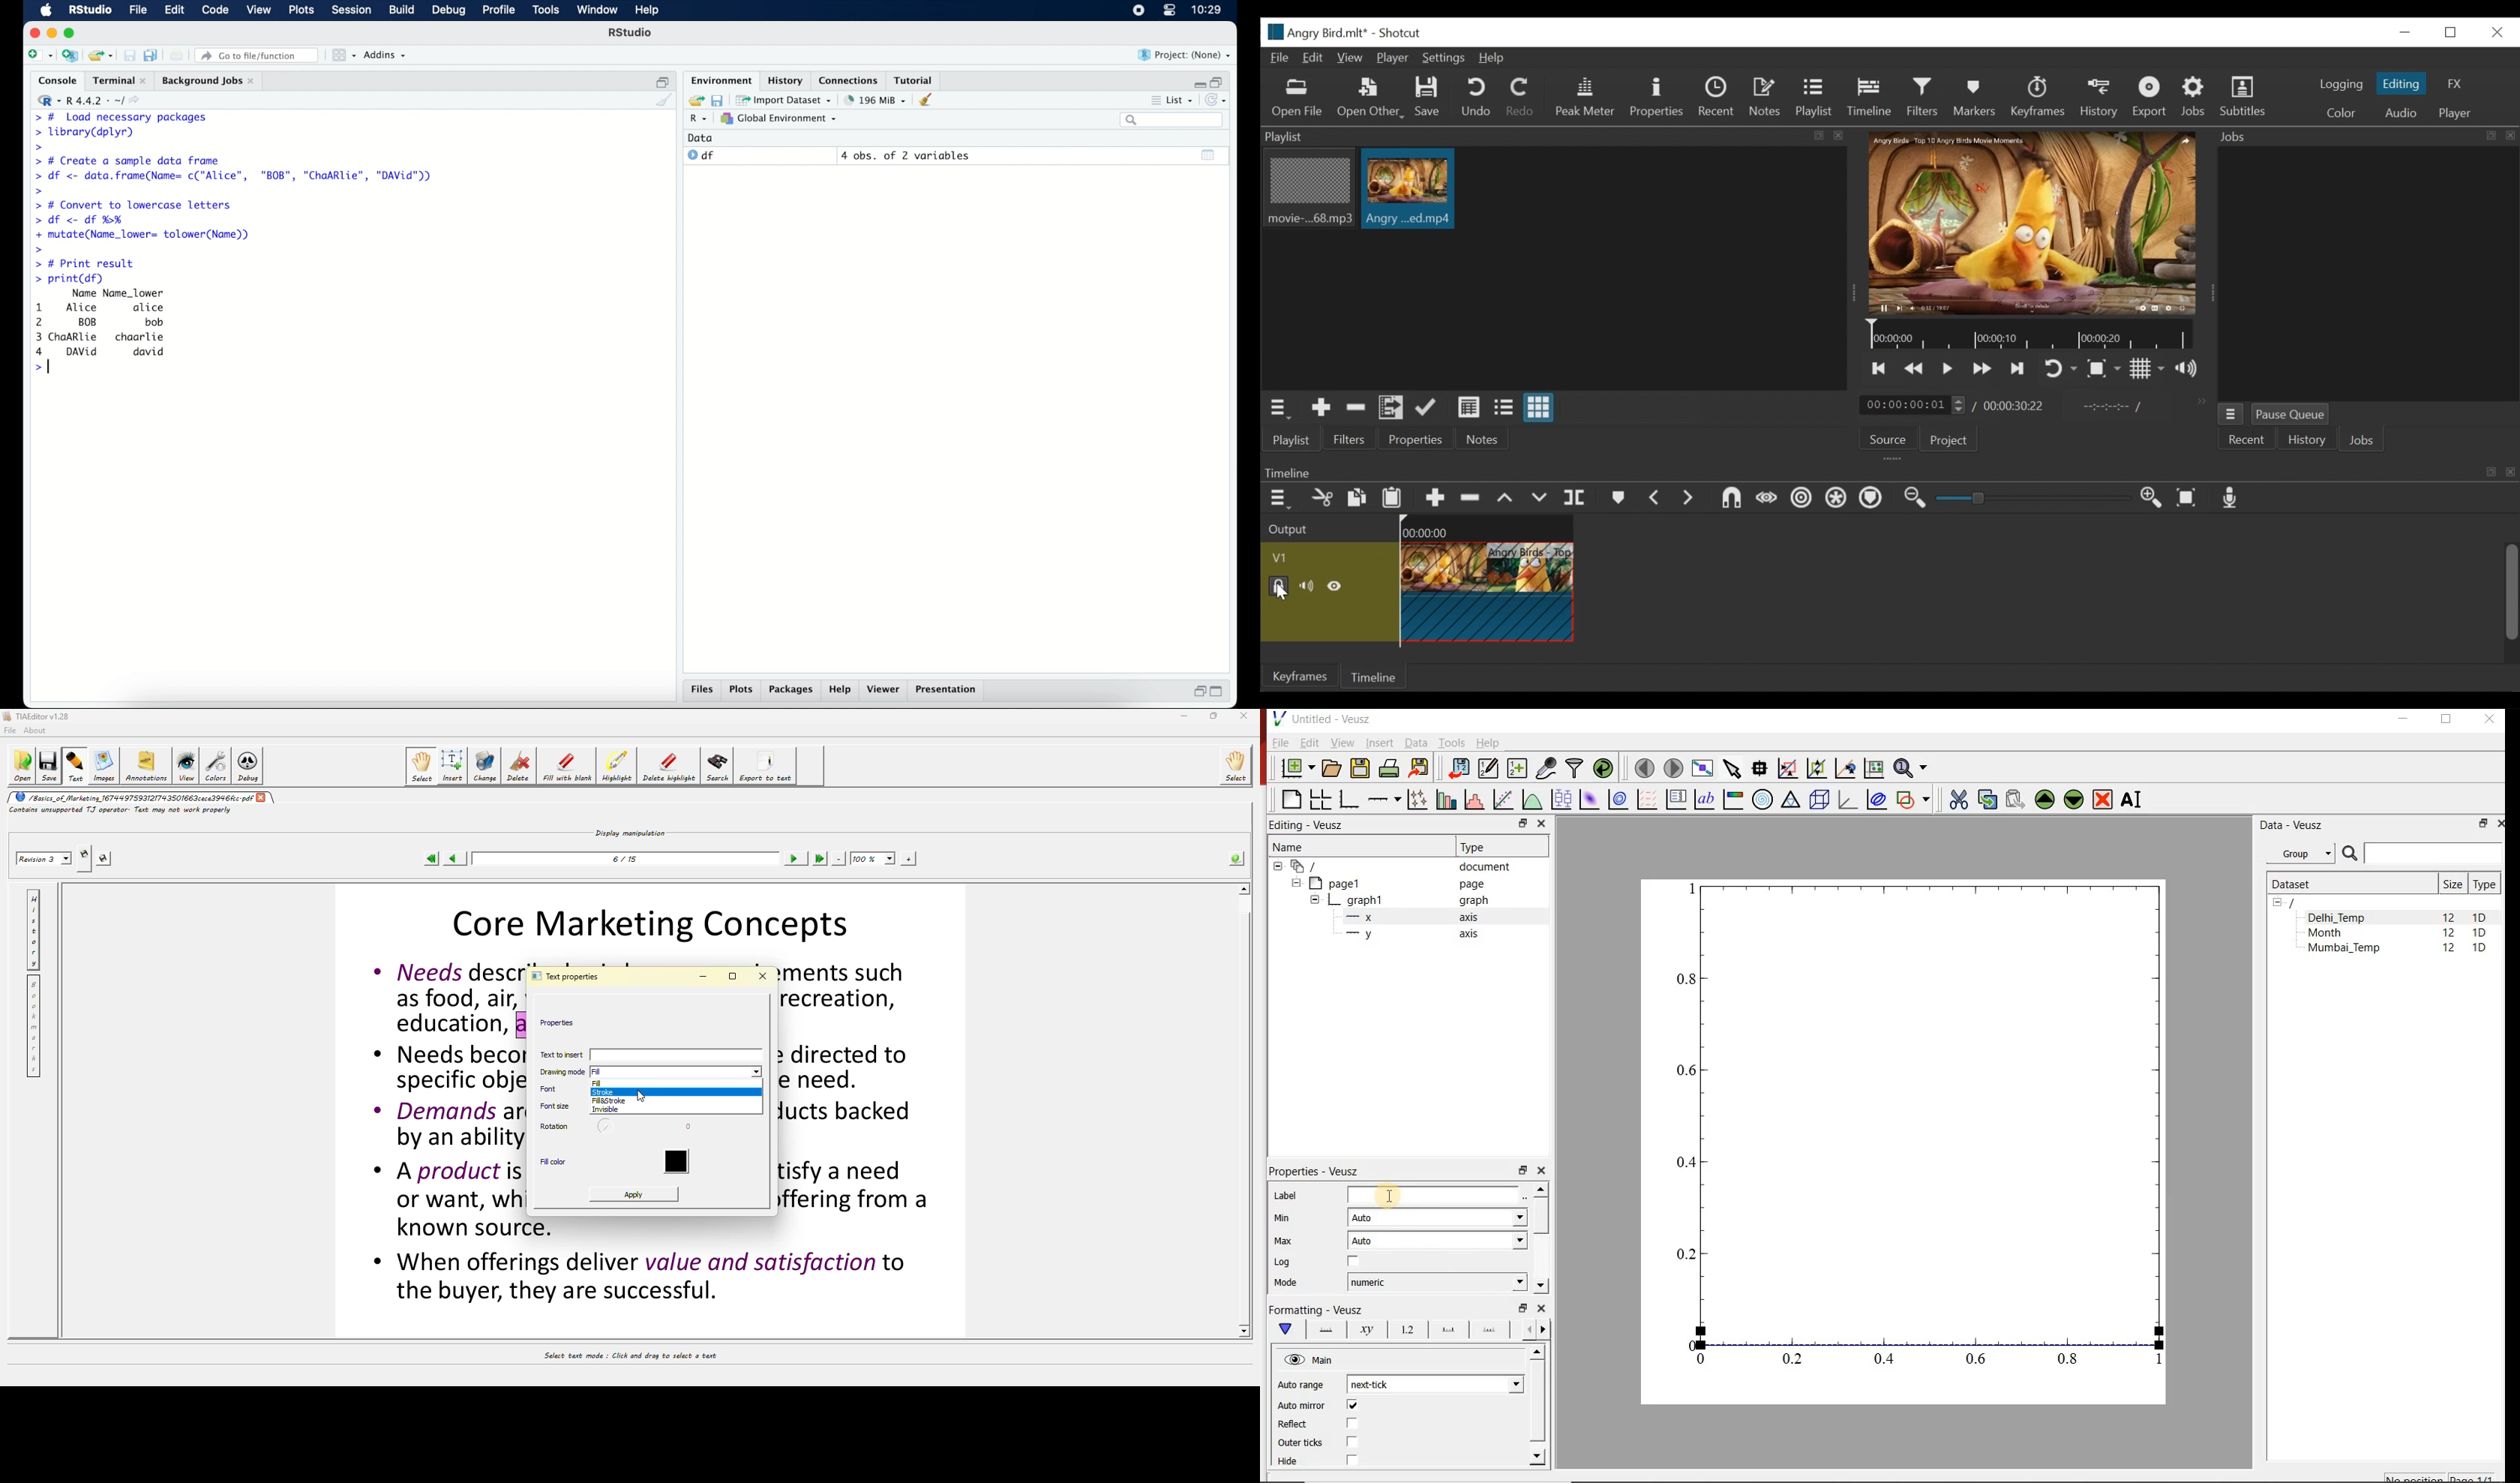  Describe the element at coordinates (631, 34) in the screenshot. I see `R Studio` at that location.